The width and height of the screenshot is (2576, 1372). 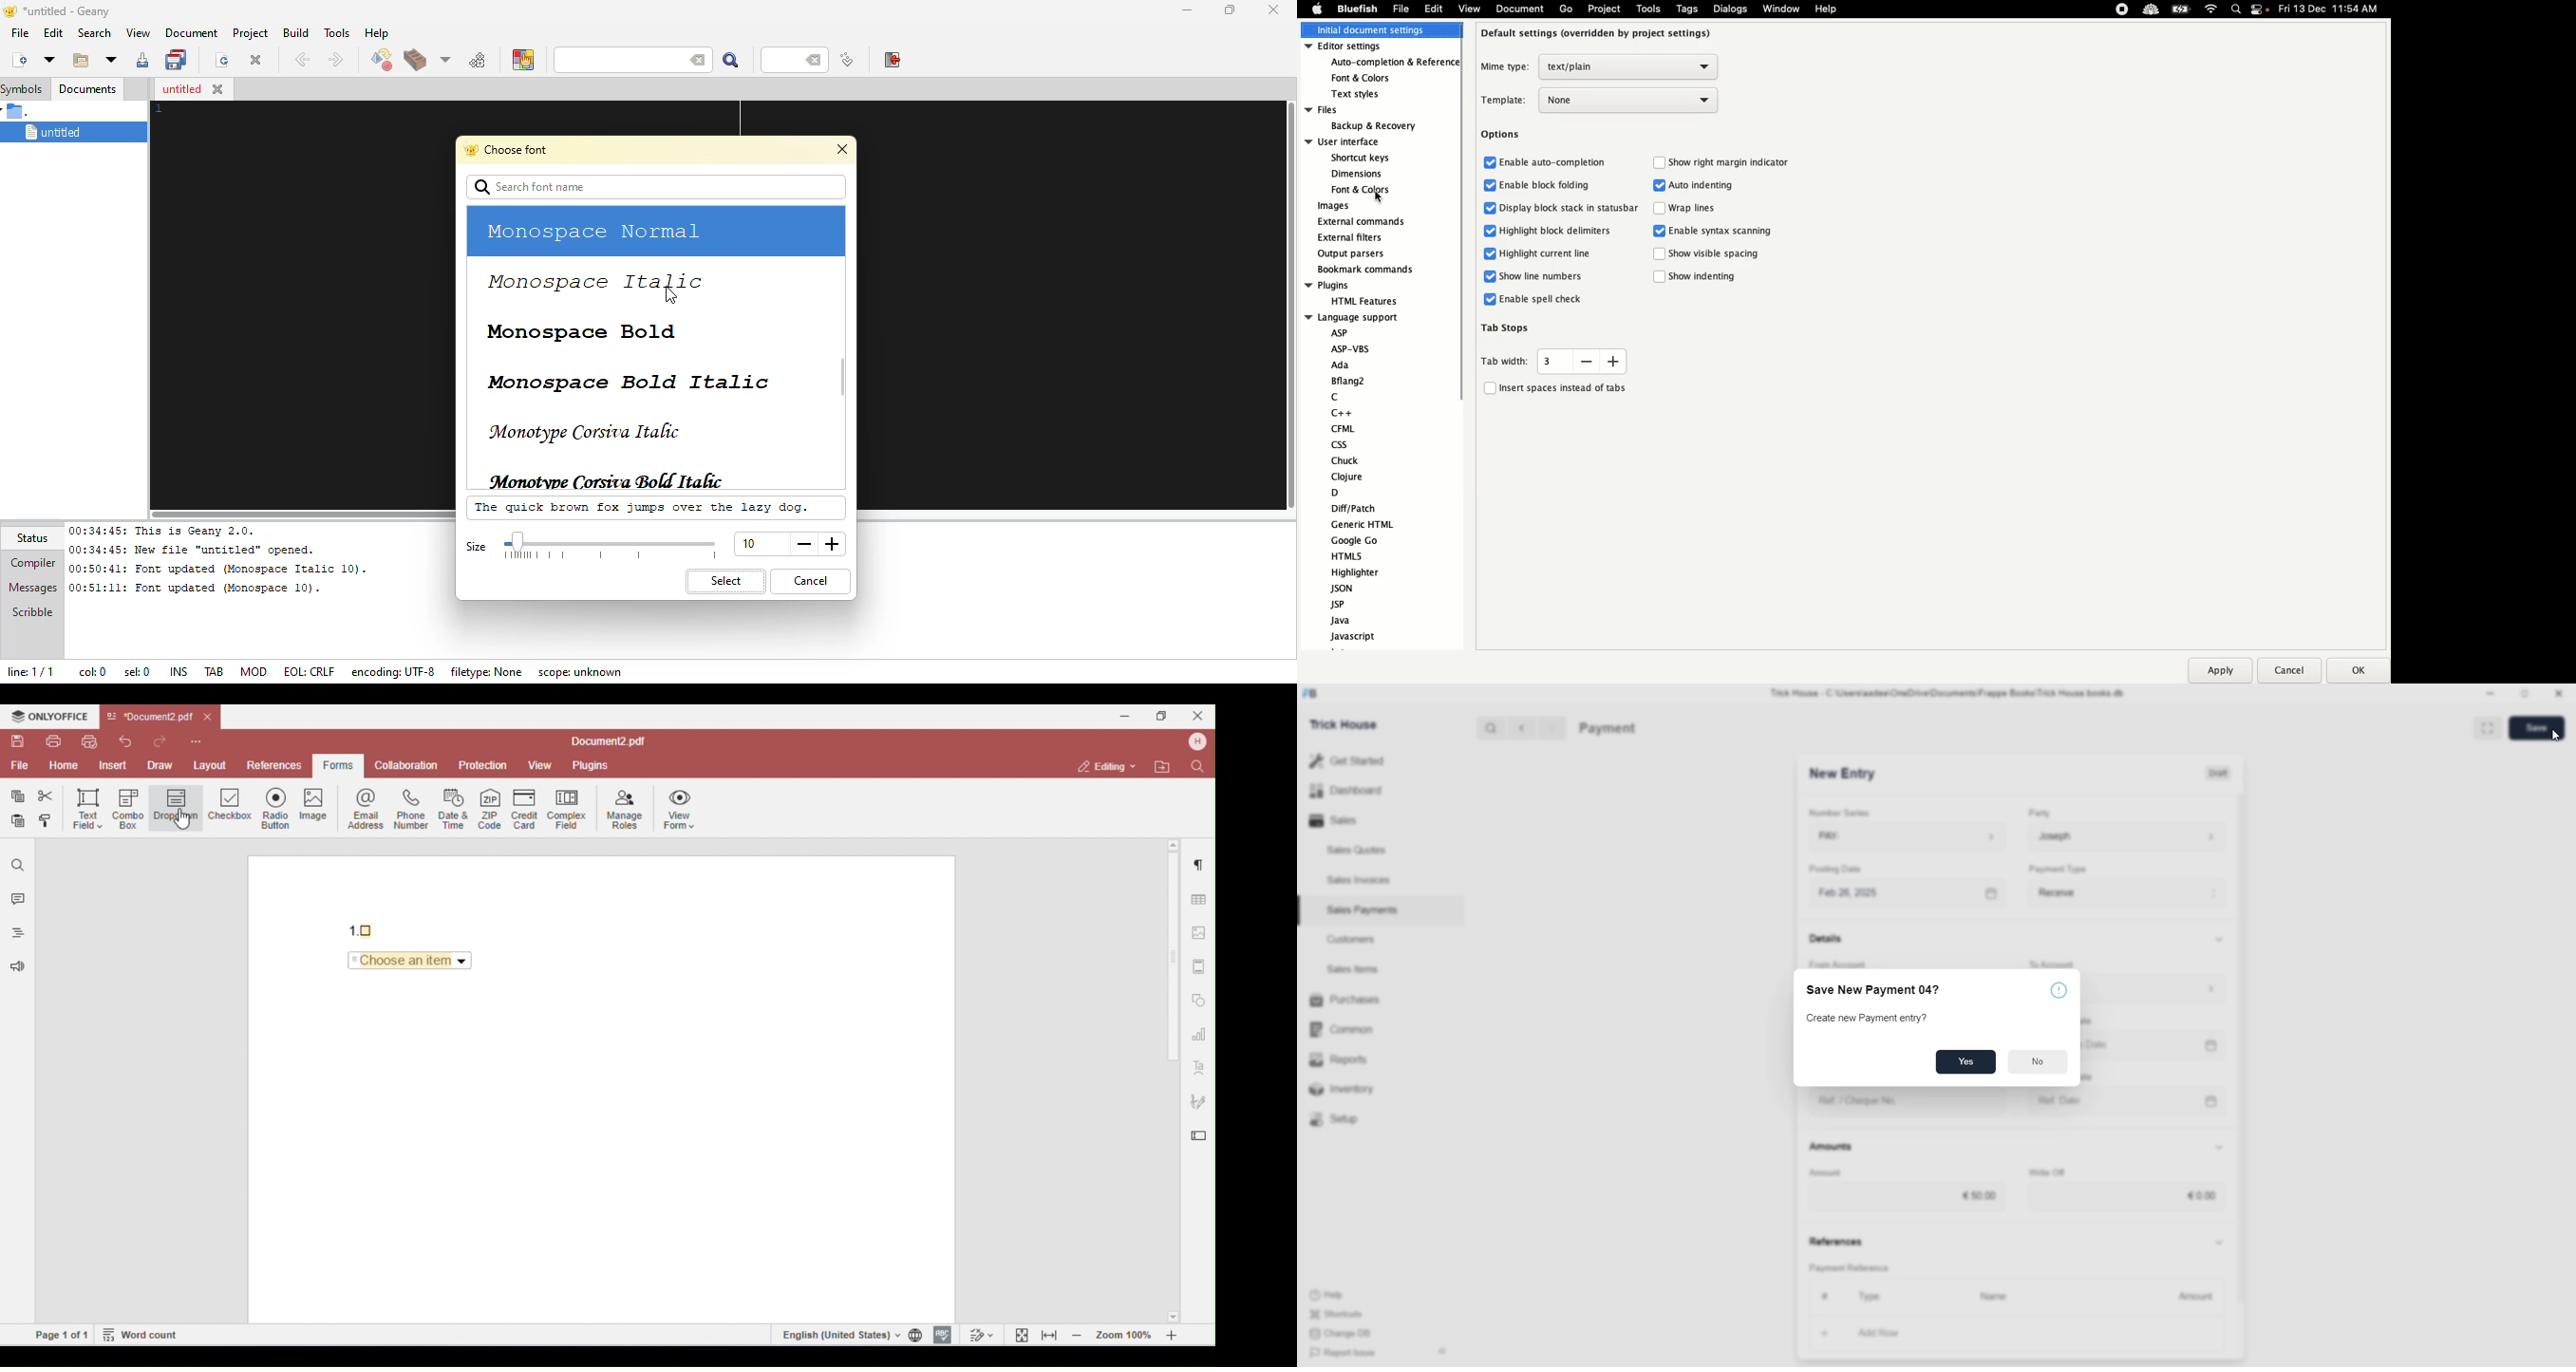 I want to click on Project, so click(x=1603, y=9).